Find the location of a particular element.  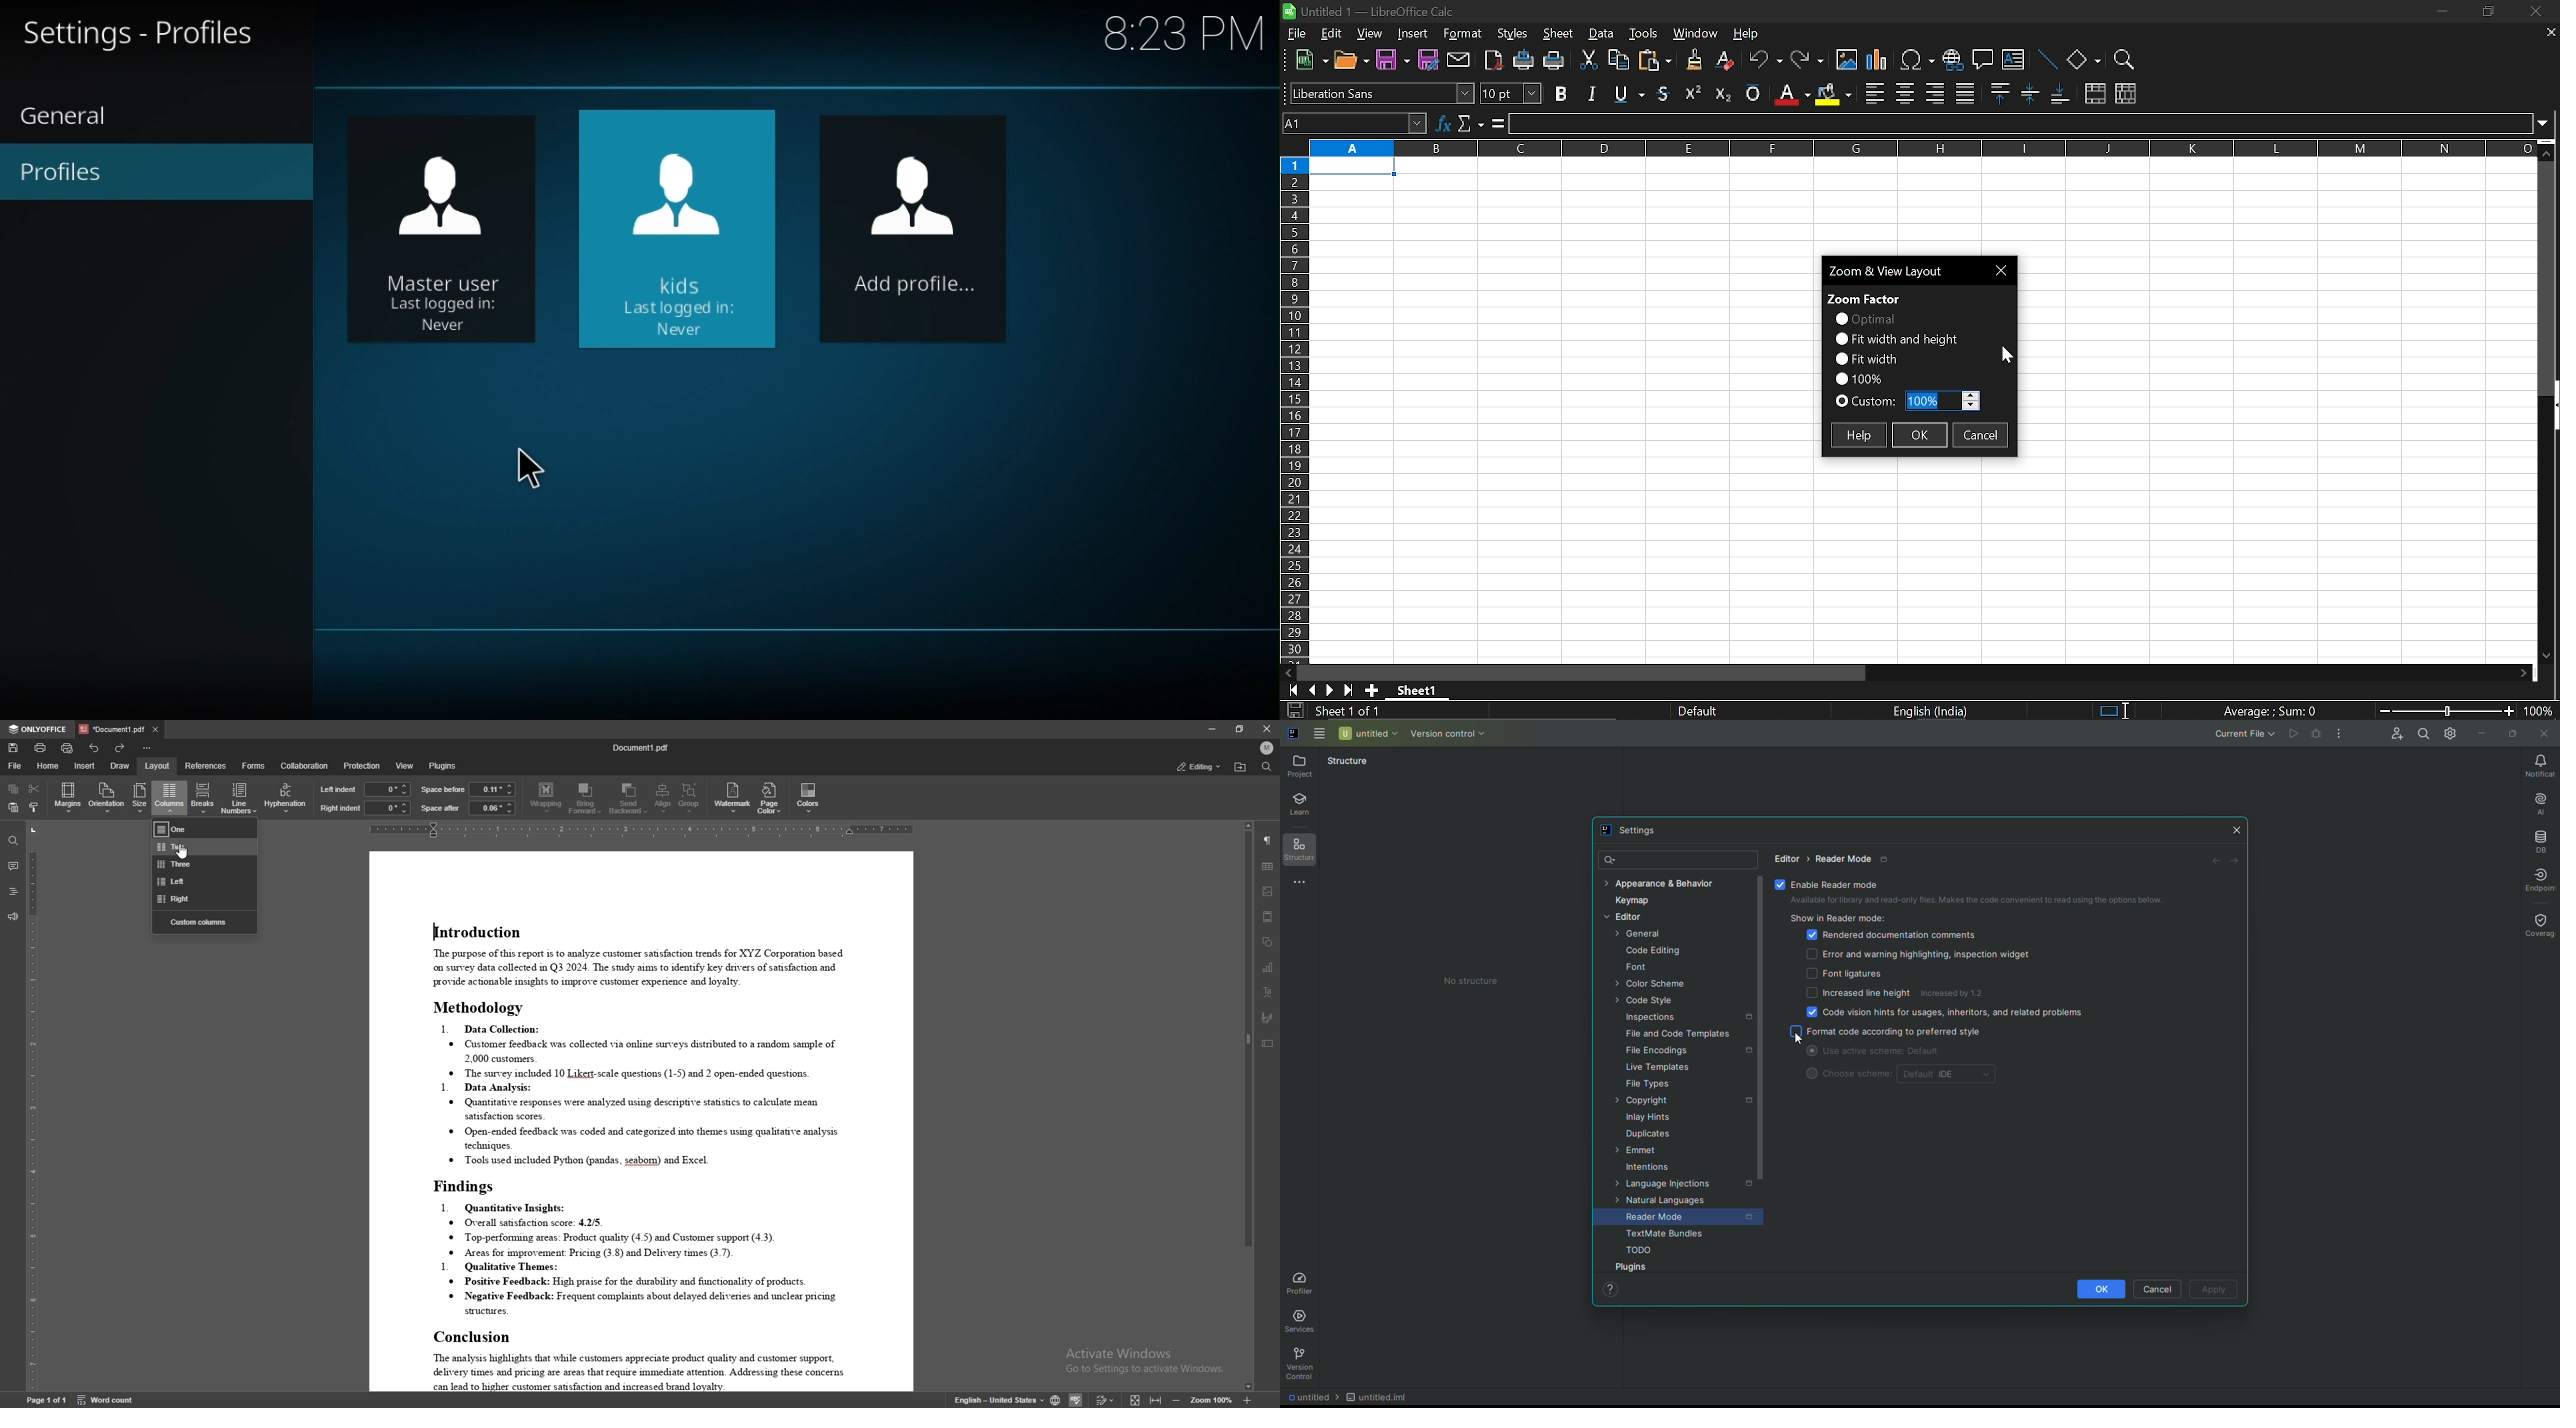

sheet is located at coordinates (1559, 35).